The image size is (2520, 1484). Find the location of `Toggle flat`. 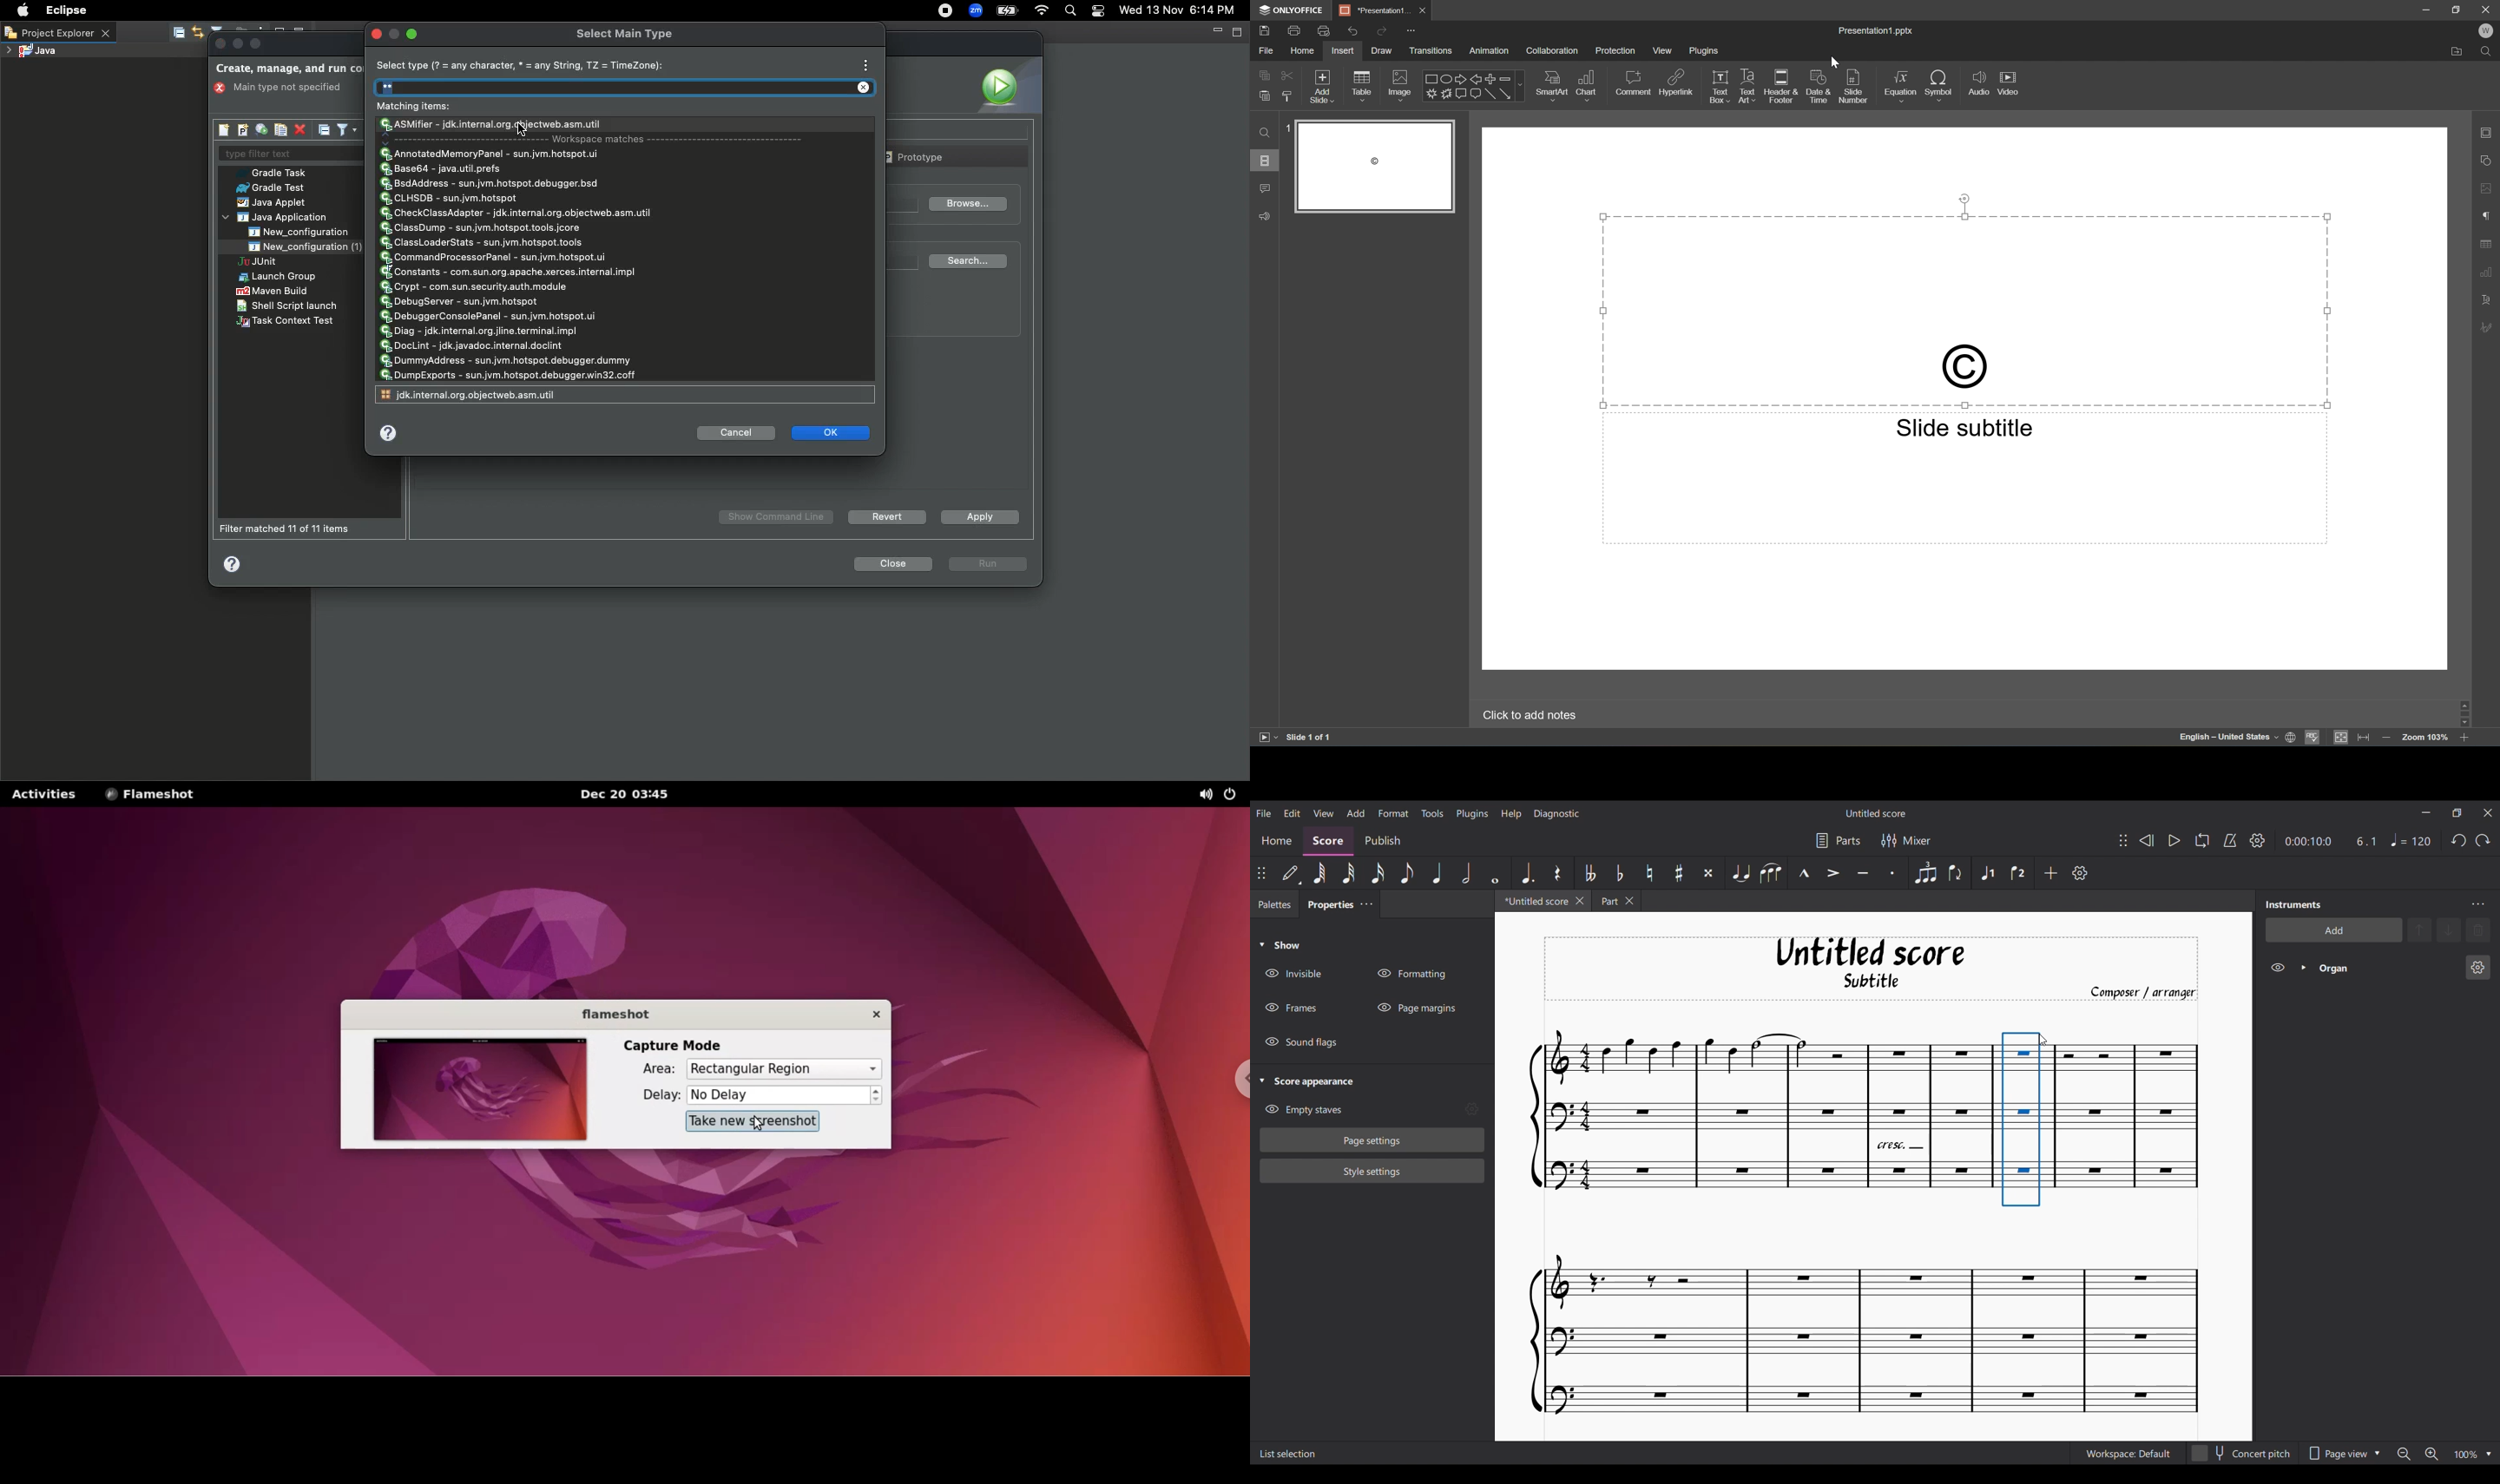

Toggle flat is located at coordinates (1618, 872).